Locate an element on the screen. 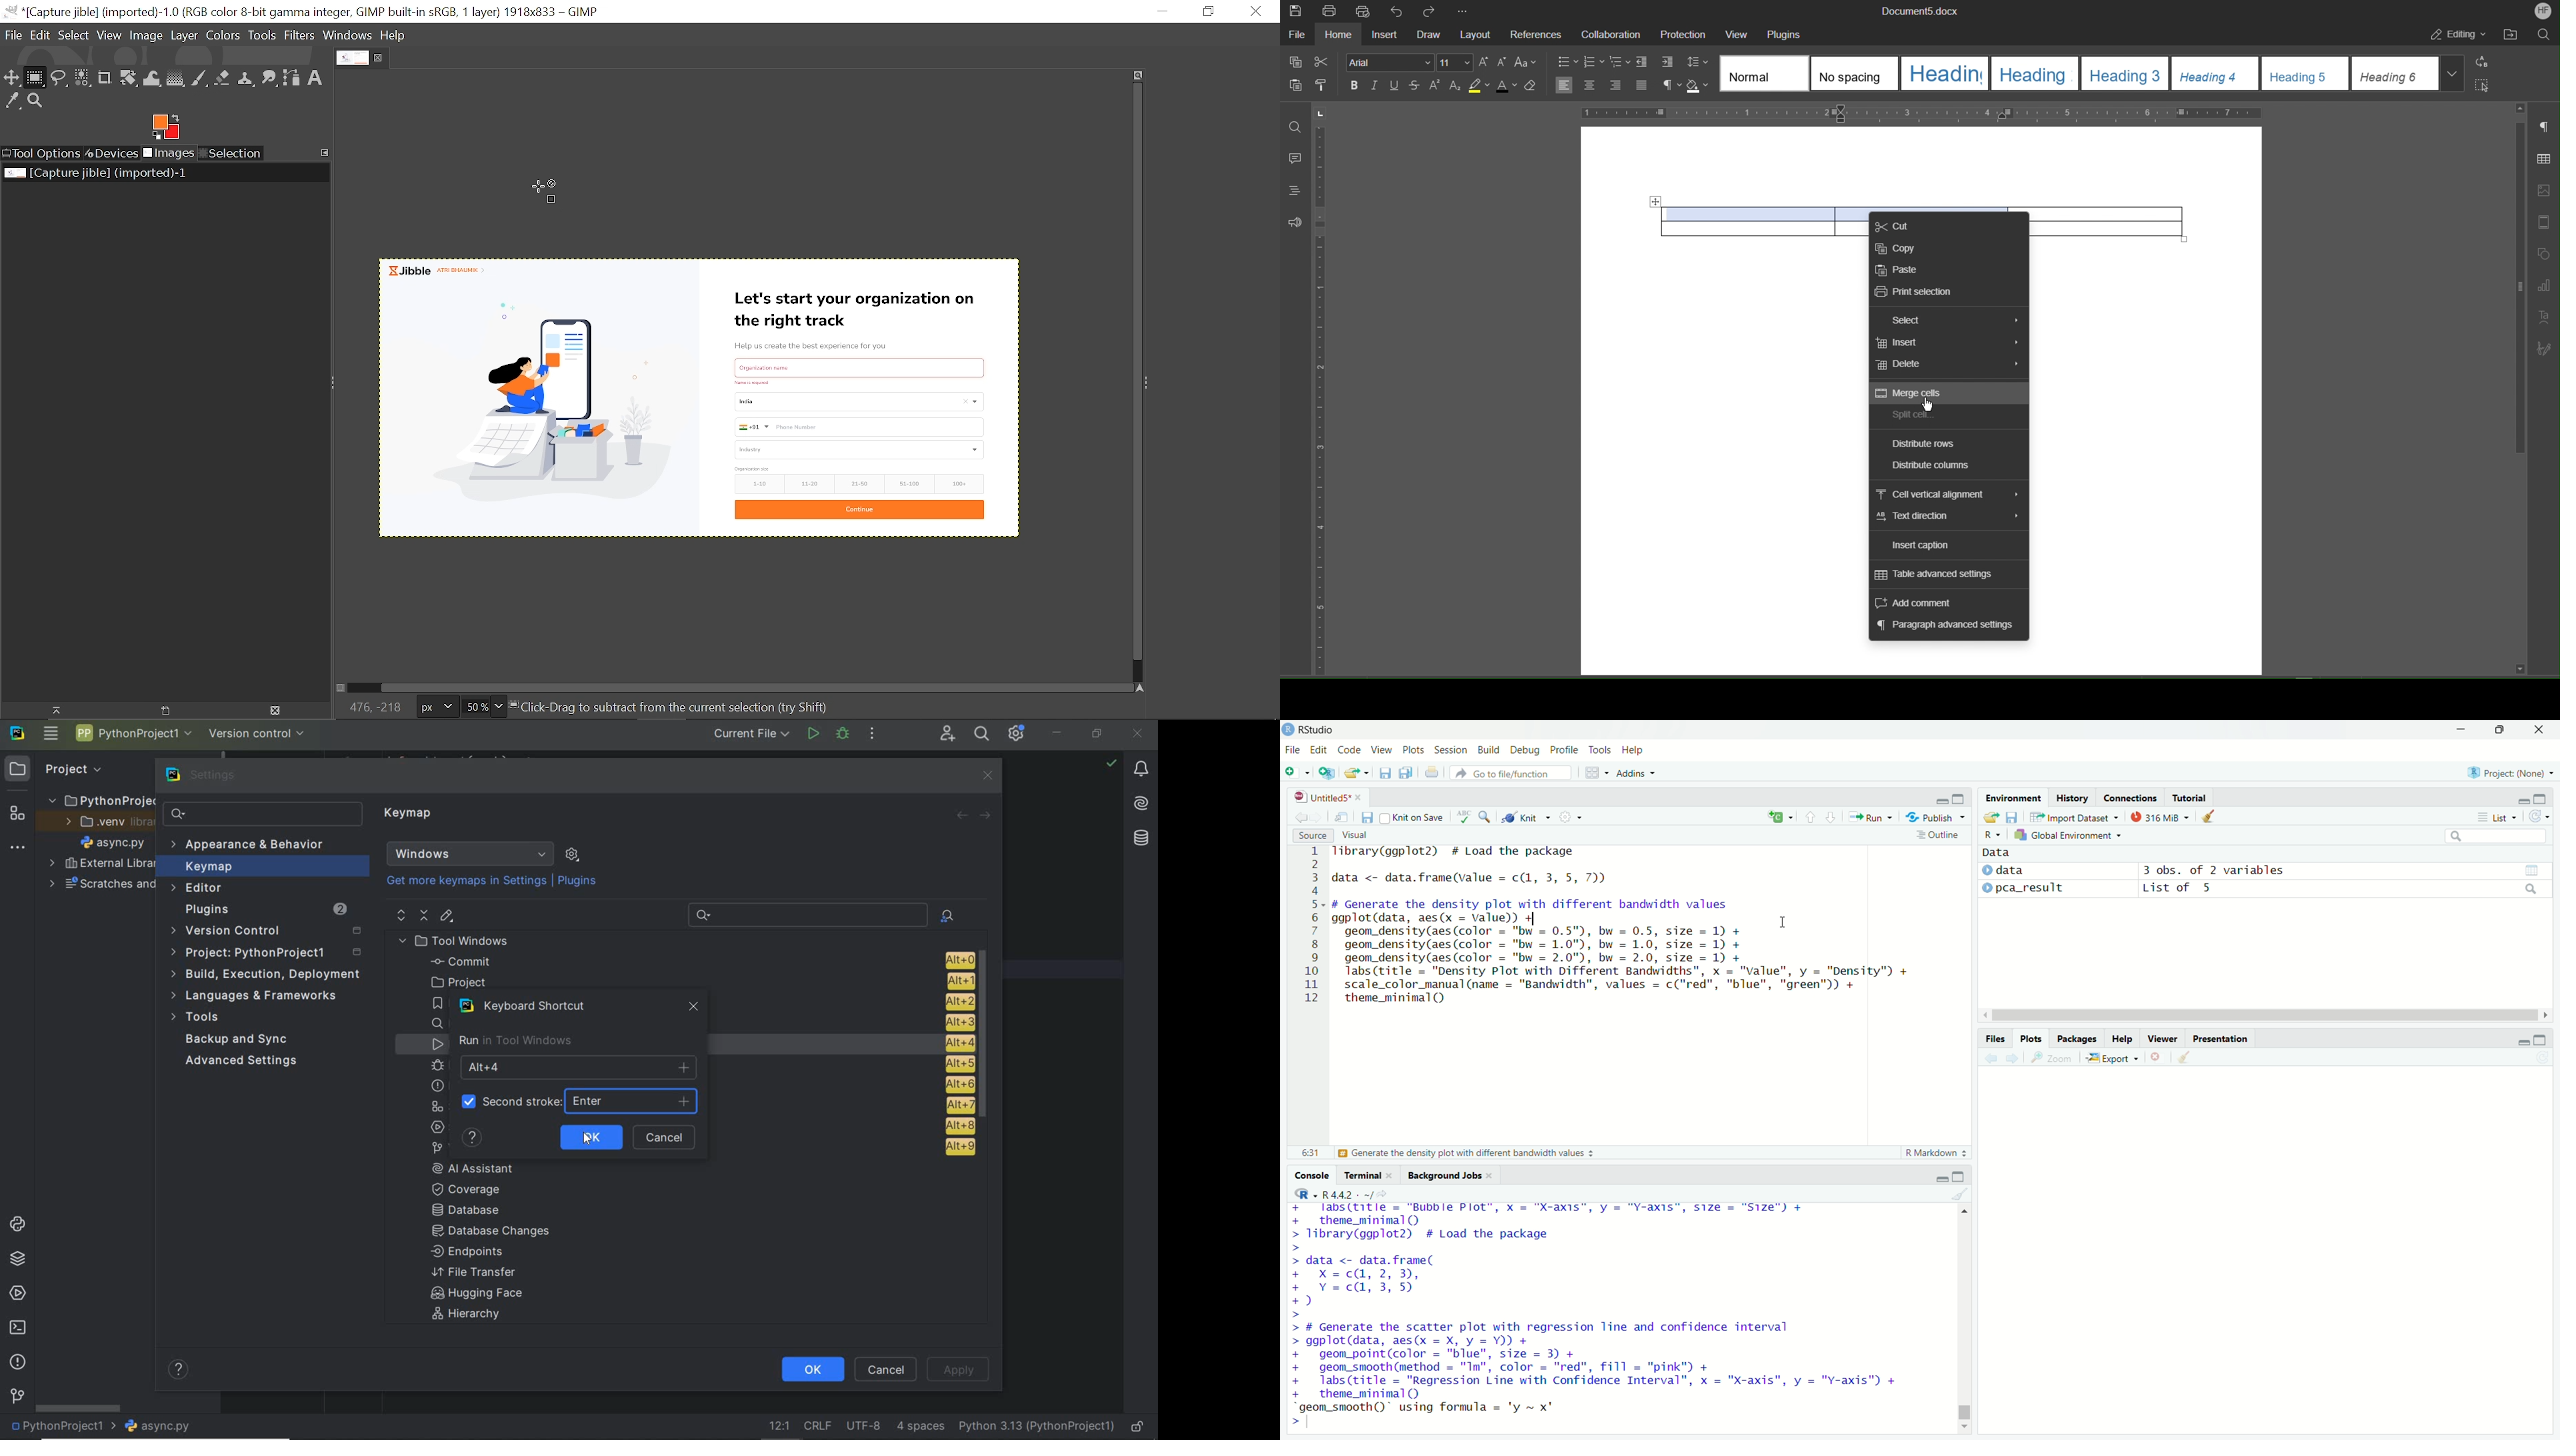 This screenshot has width=2576, height=1456. Load workspace is located at coordinates (1991, 817).